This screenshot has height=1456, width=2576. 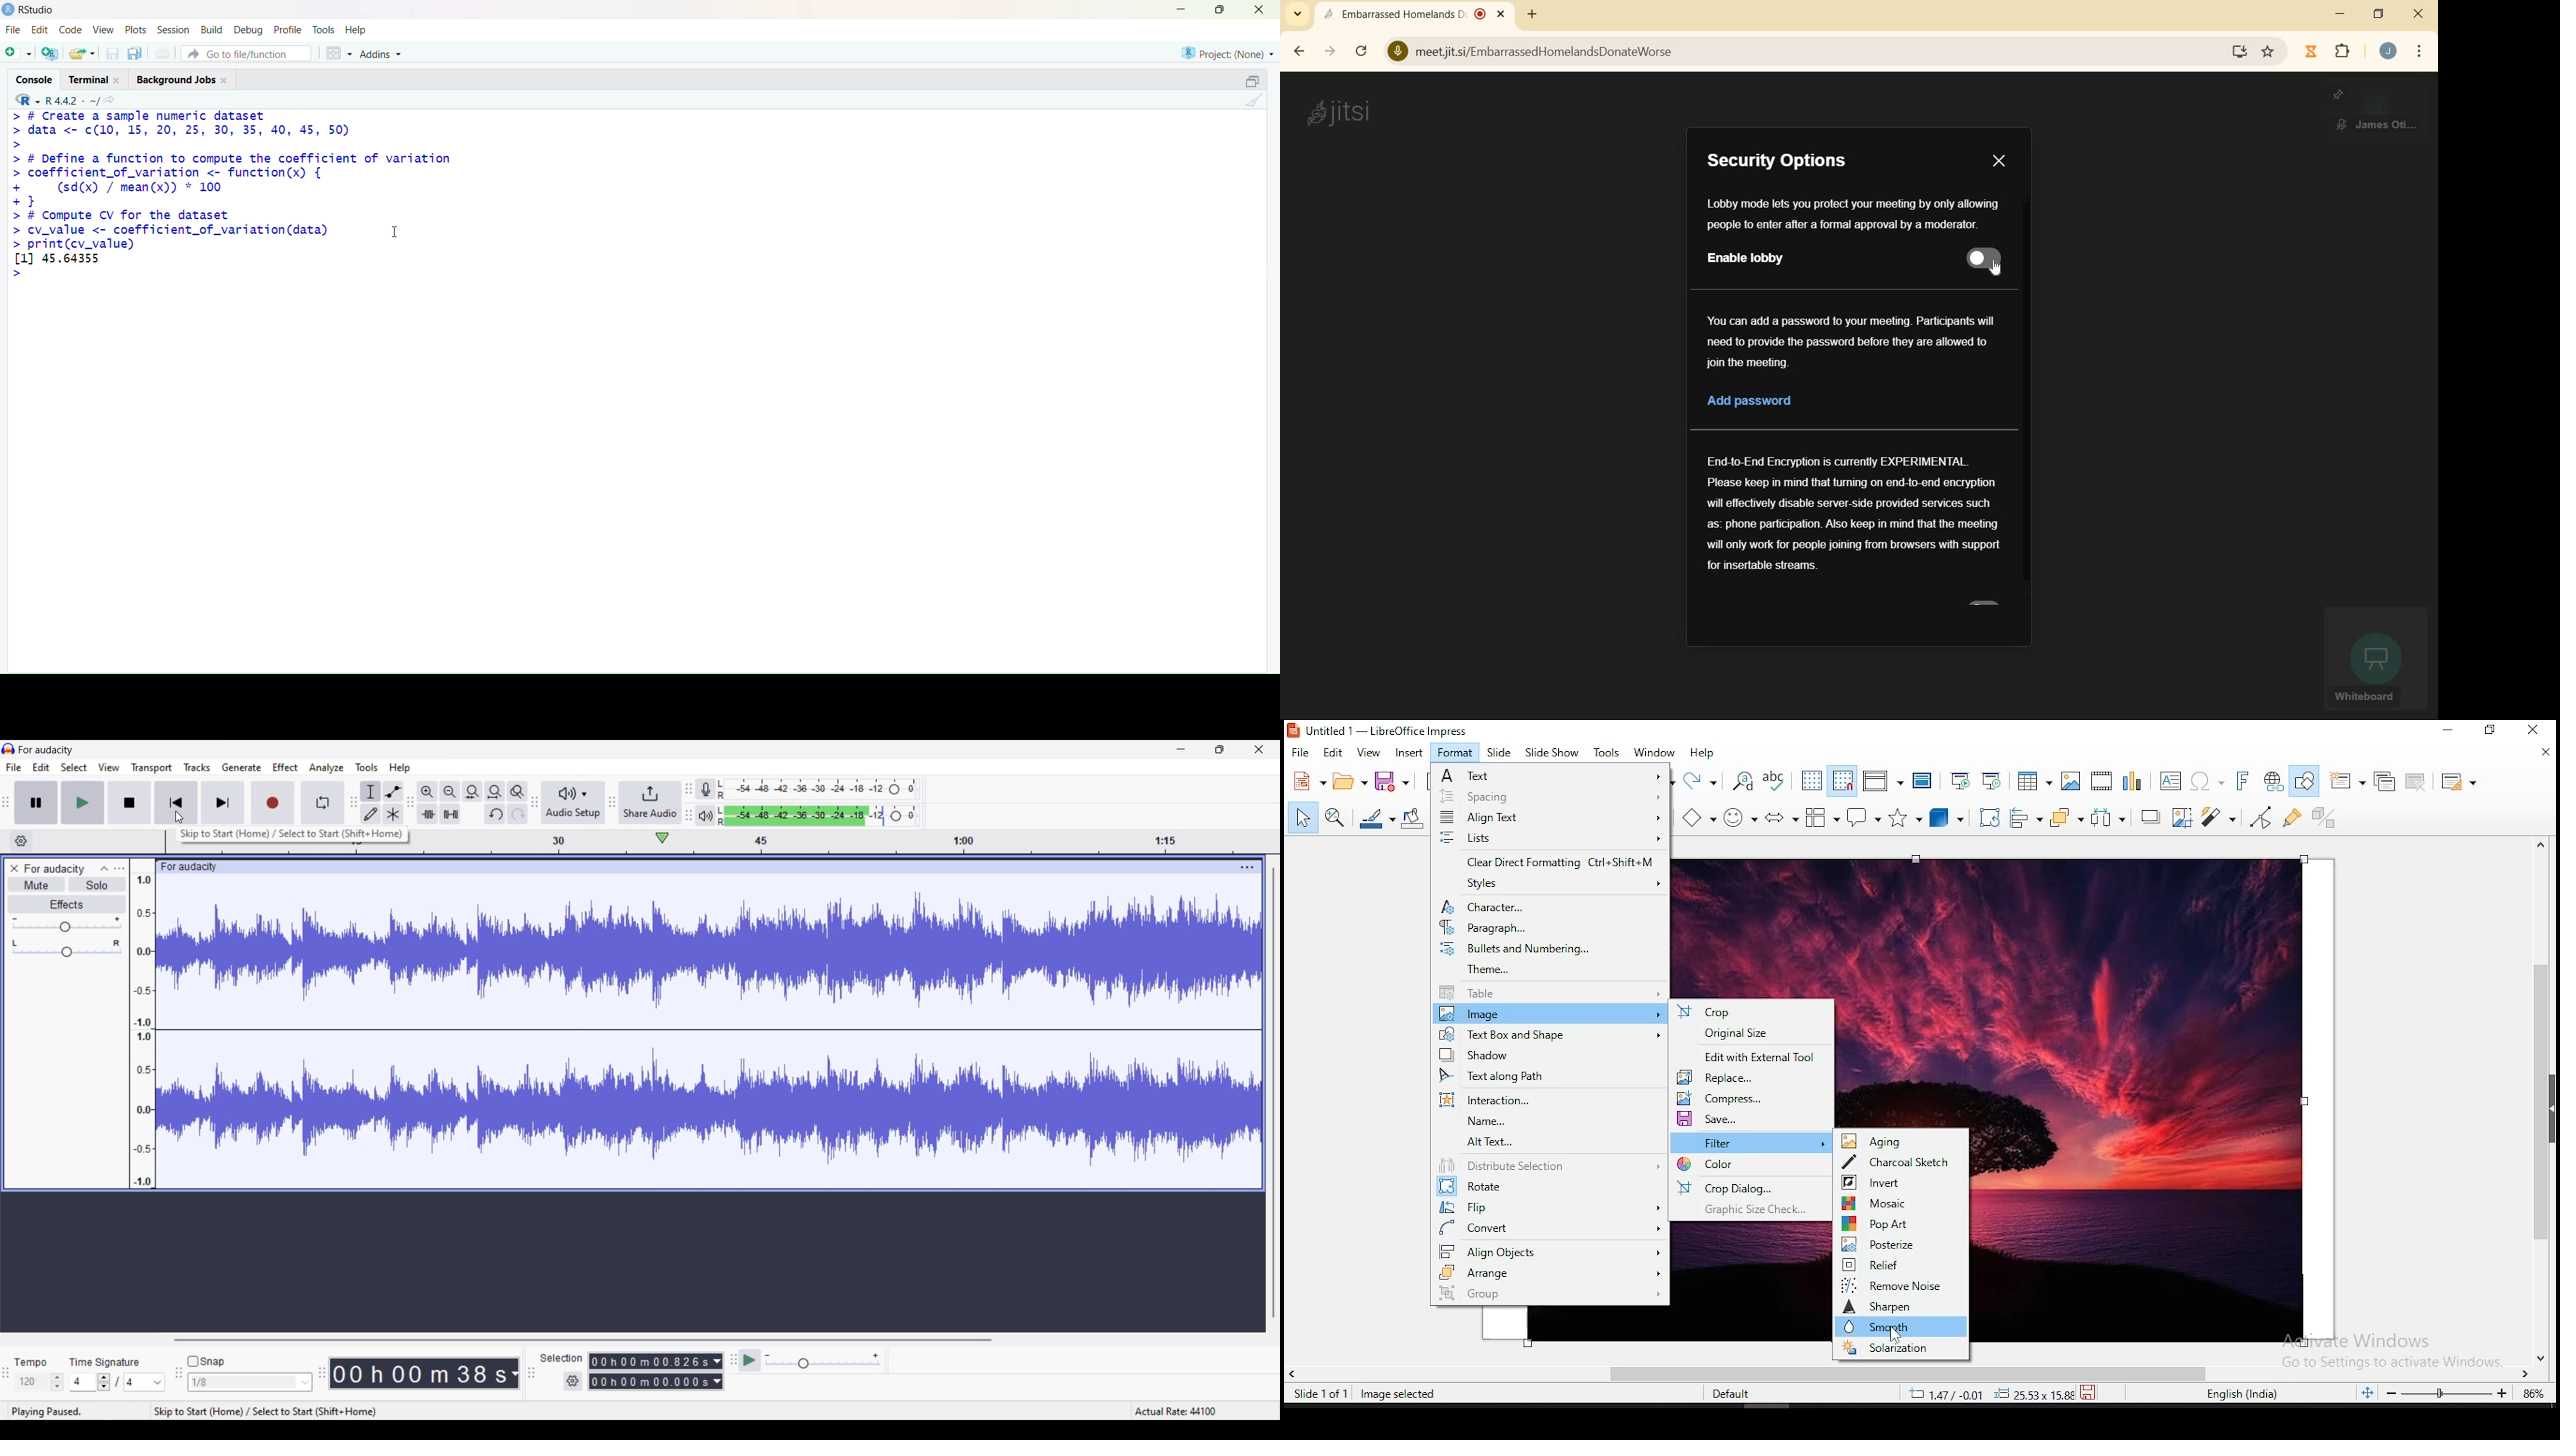 What do you see at coordinates (45, 749) in the screenshot?
I see `For audacity` at bounding box center [45, 749].